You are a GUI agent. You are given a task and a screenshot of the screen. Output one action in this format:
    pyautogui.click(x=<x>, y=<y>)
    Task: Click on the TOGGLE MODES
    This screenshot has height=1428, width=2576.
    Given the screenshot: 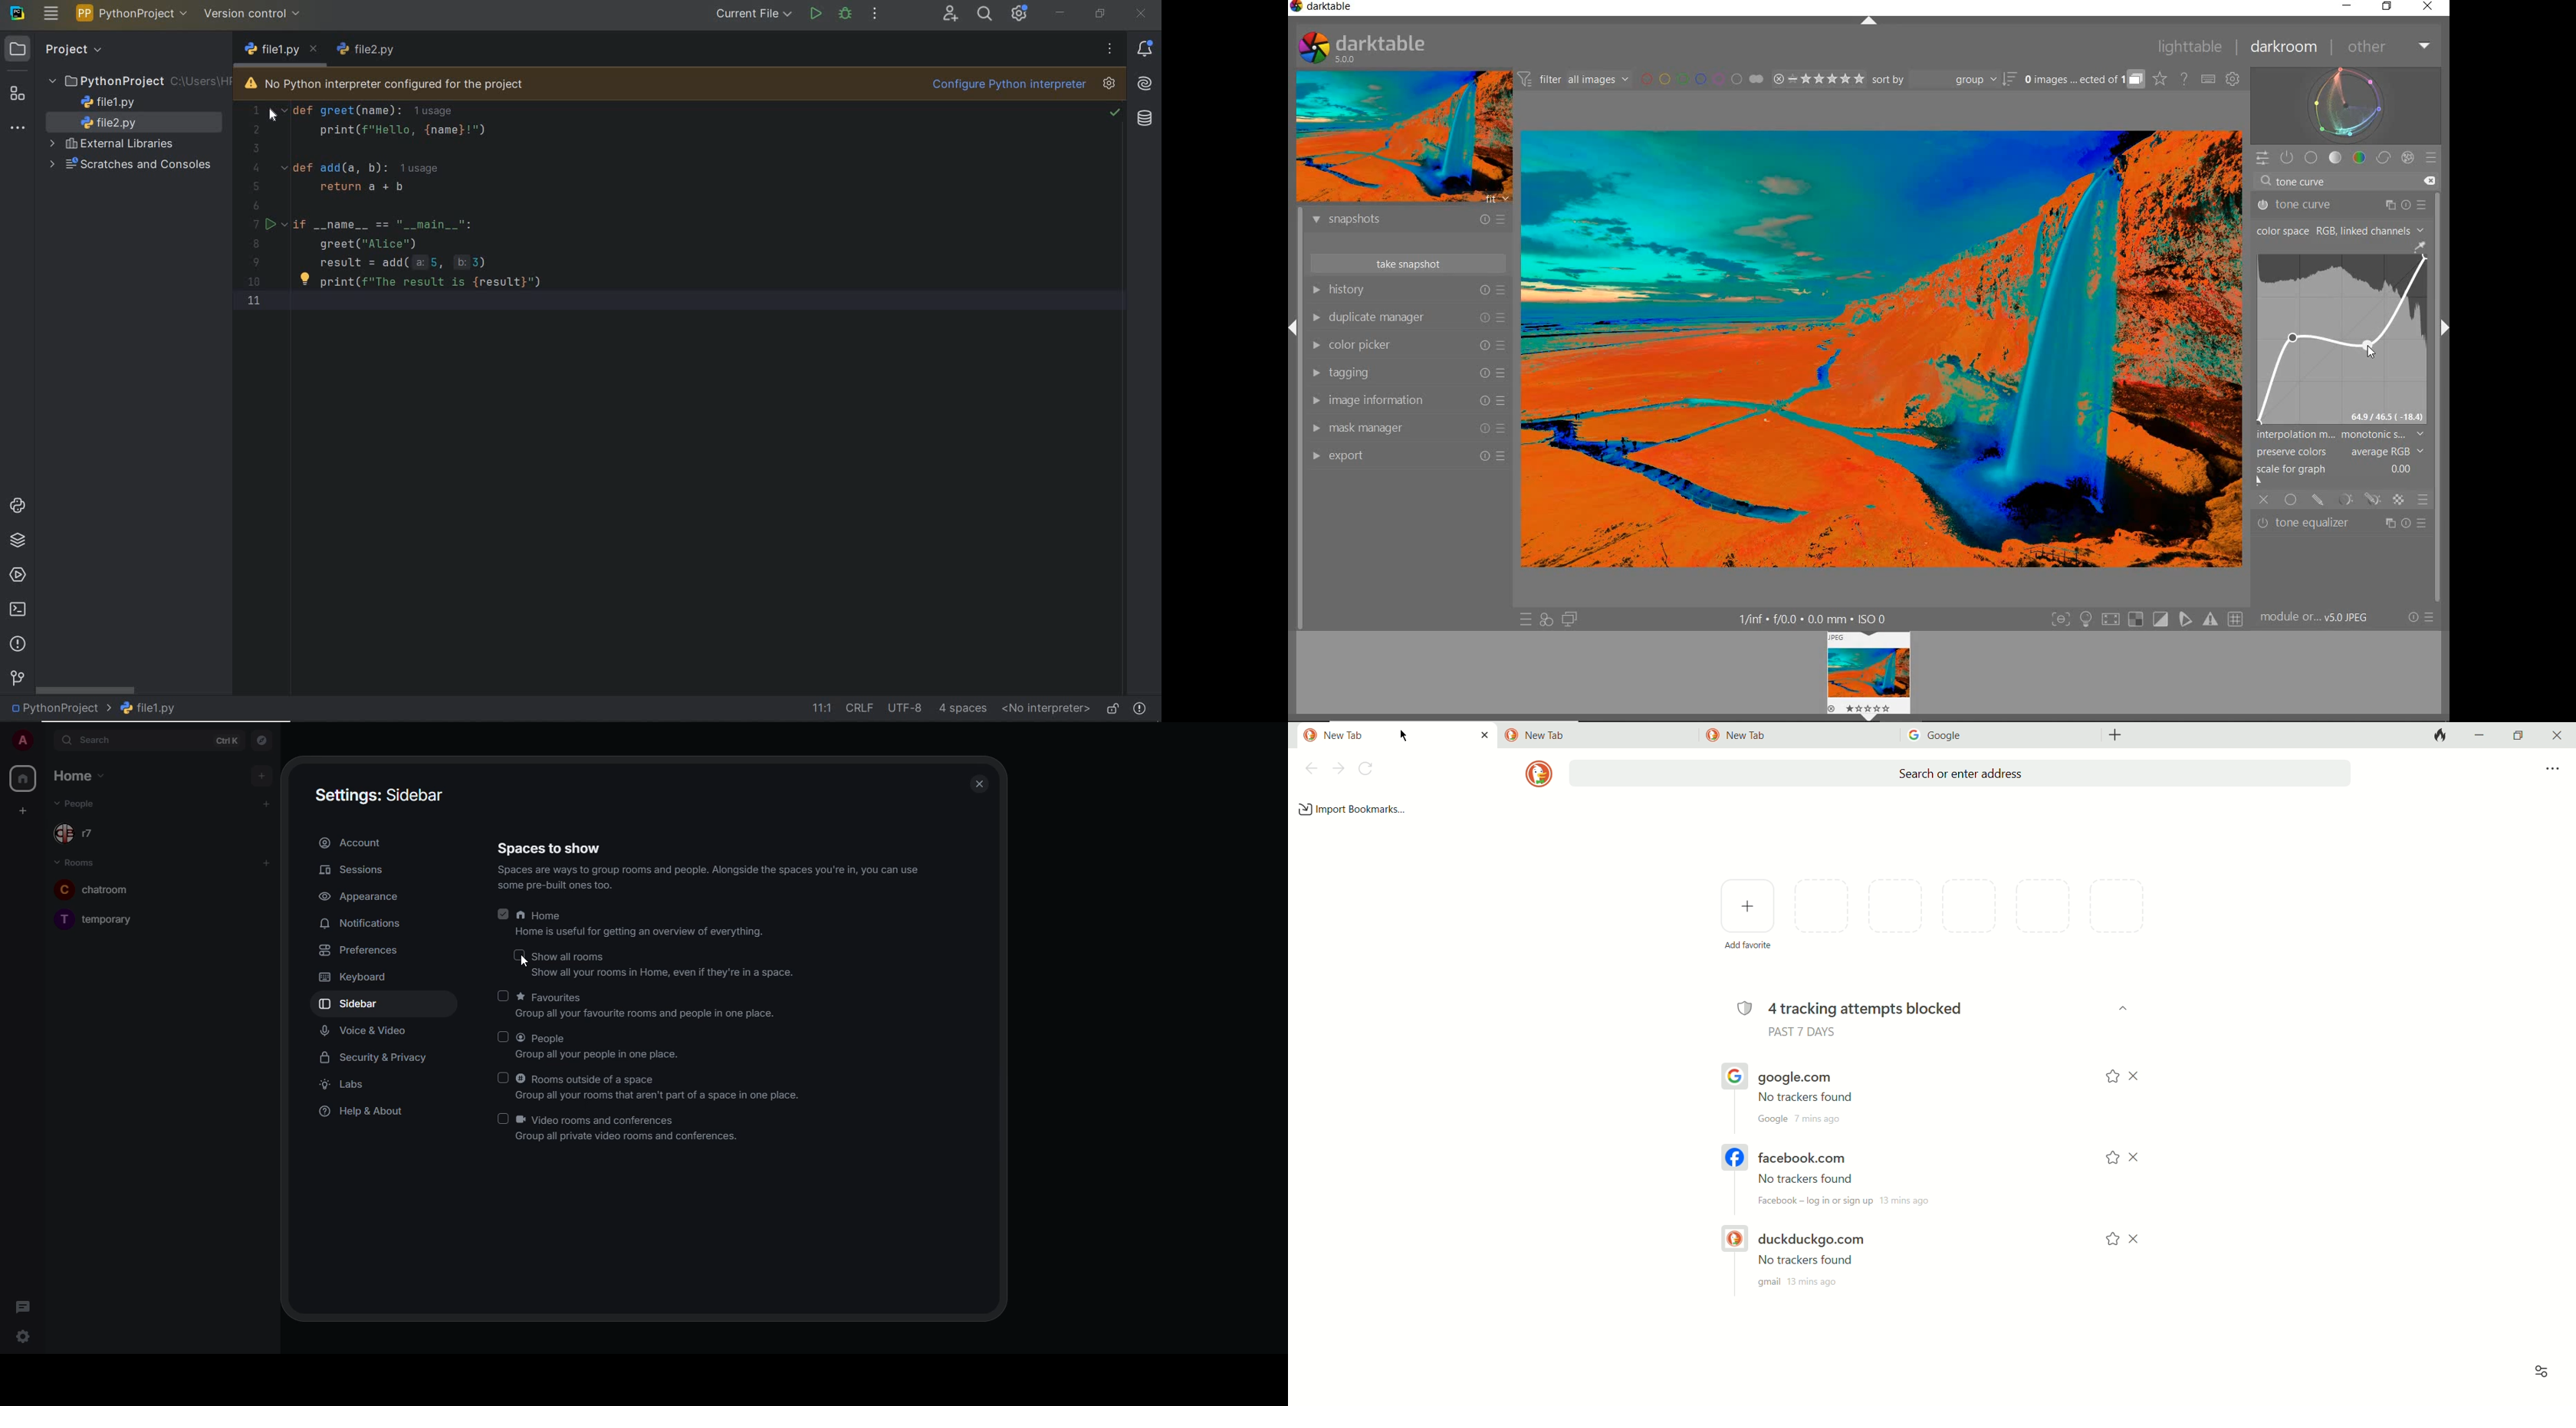 What is the action you would take?
    pyautogui.click(x=2146, y=620)
    